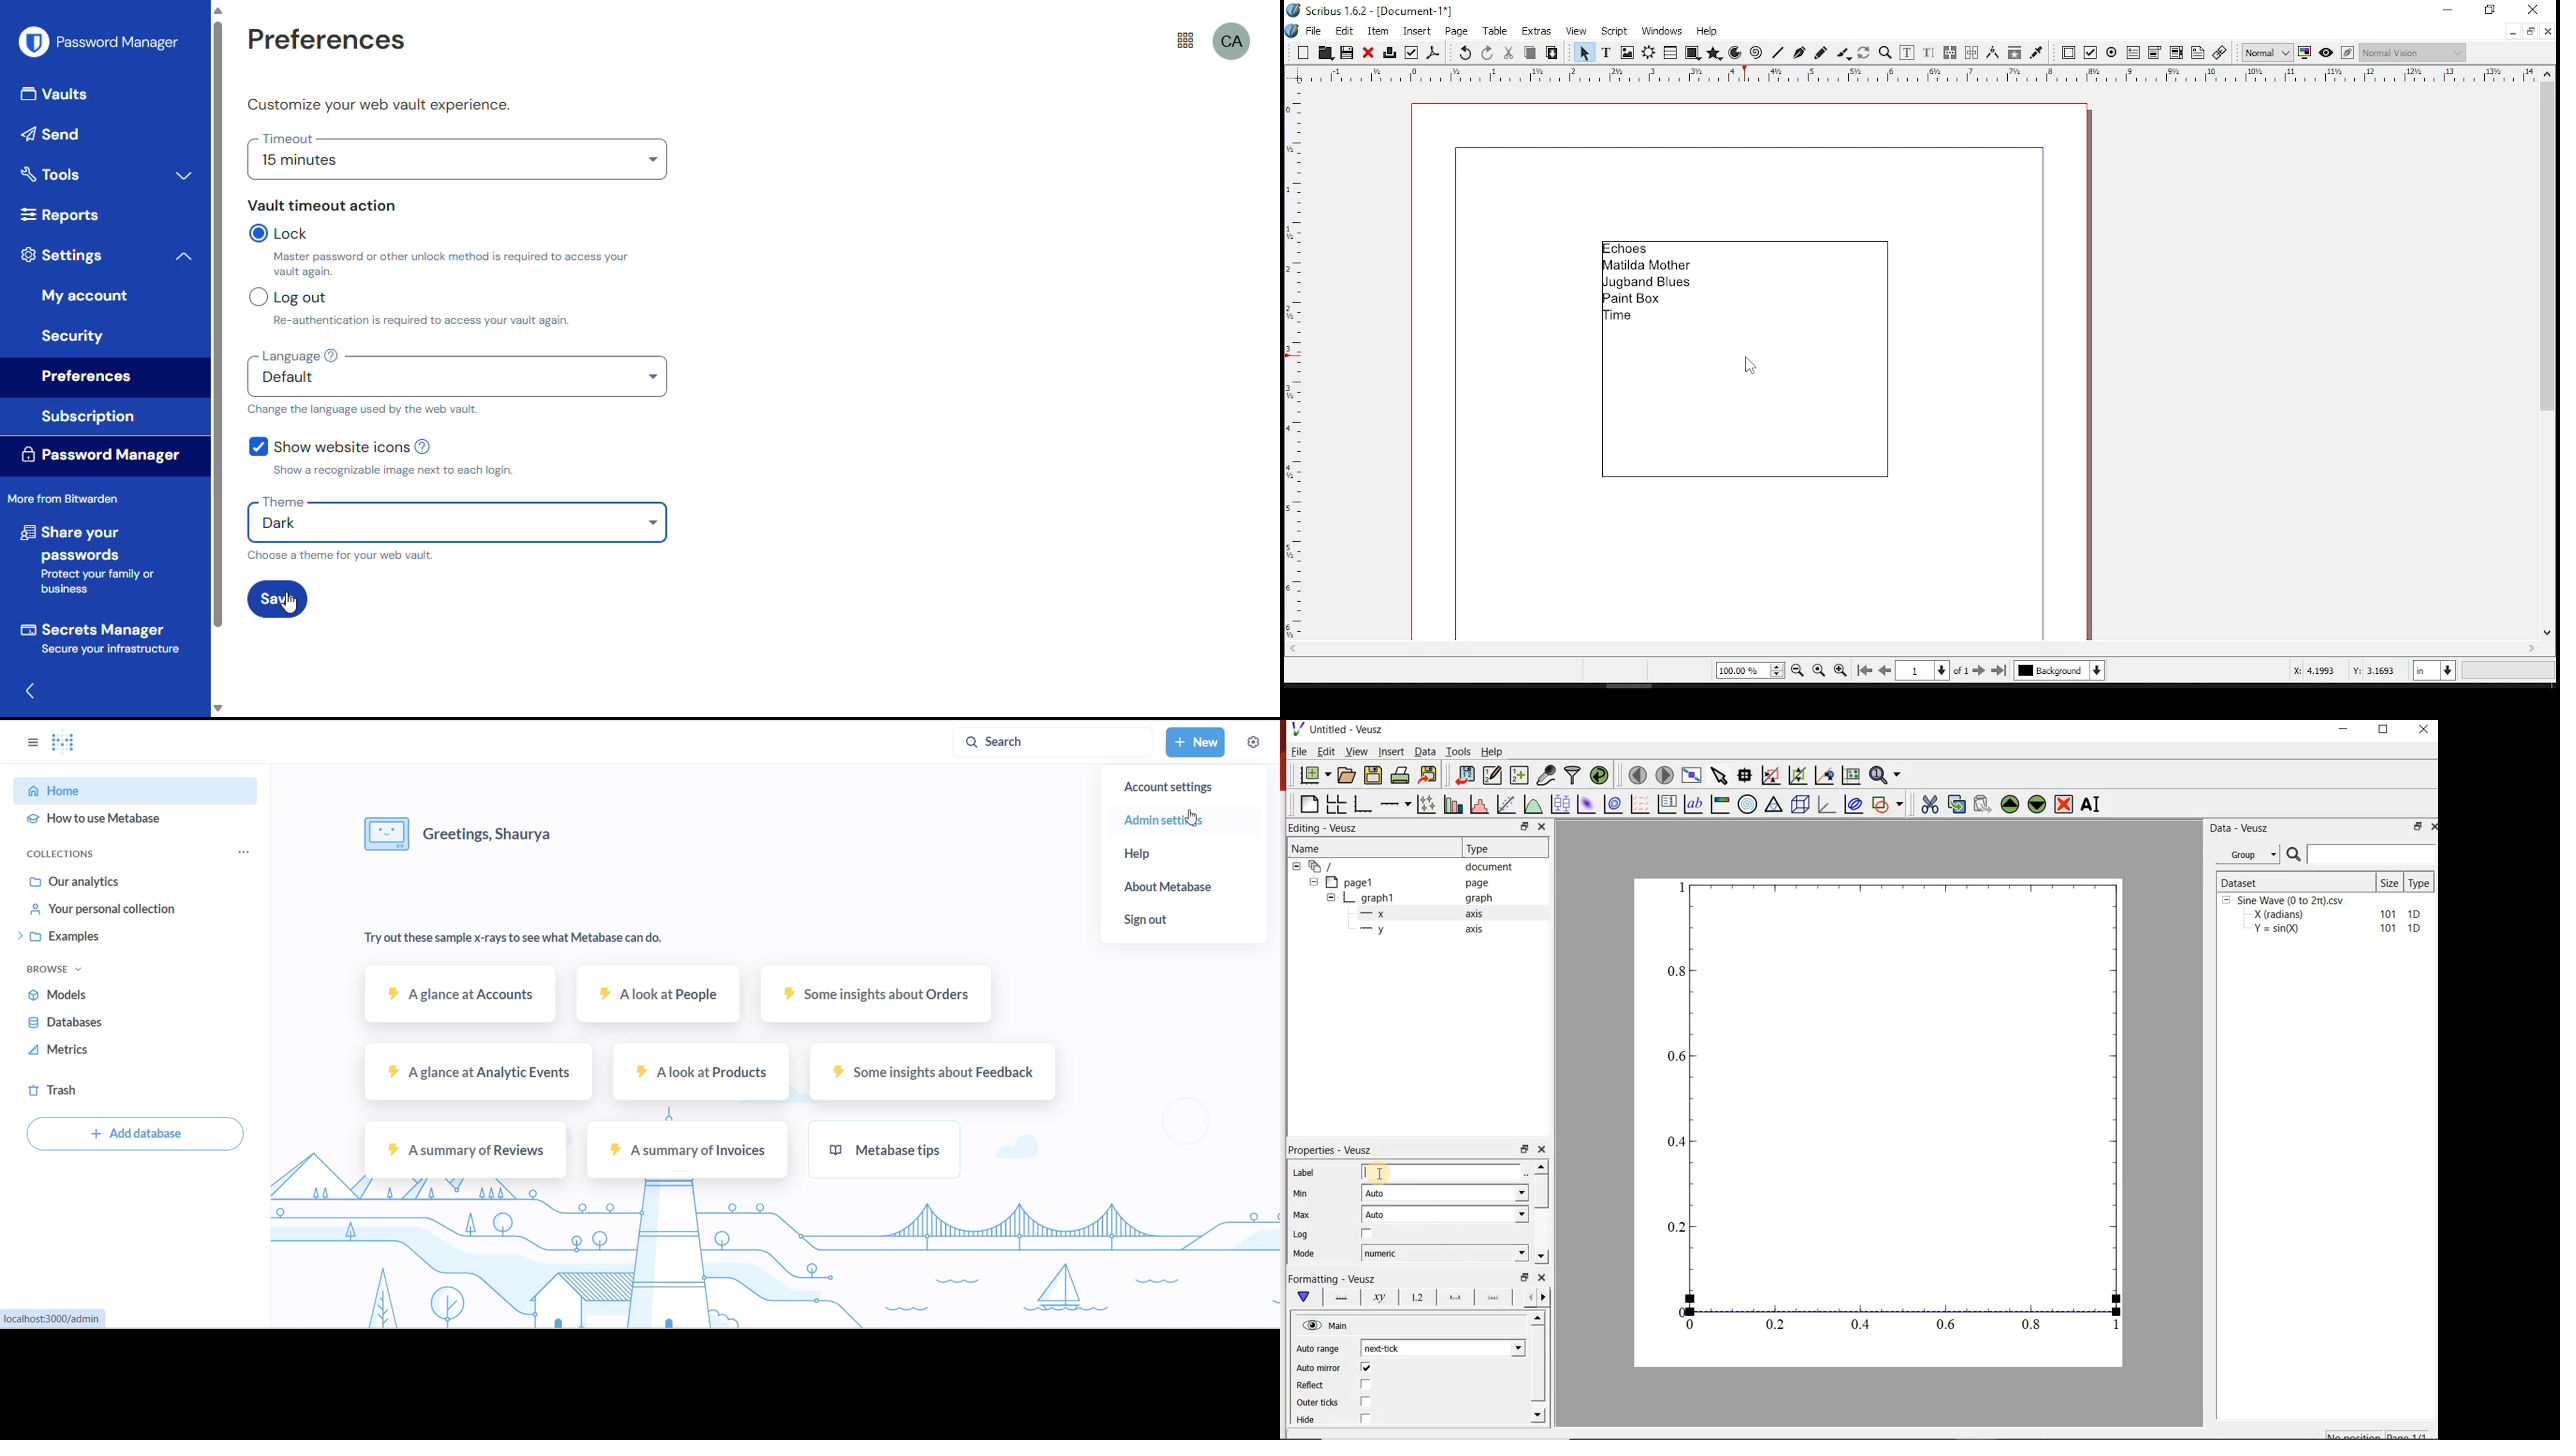 This screenshot has width=2576, height=1456. What do you see at coordinates (1348, 729) in the screenshot?
I see `Untitled - Veusz` at bounding box center [1348, 729].